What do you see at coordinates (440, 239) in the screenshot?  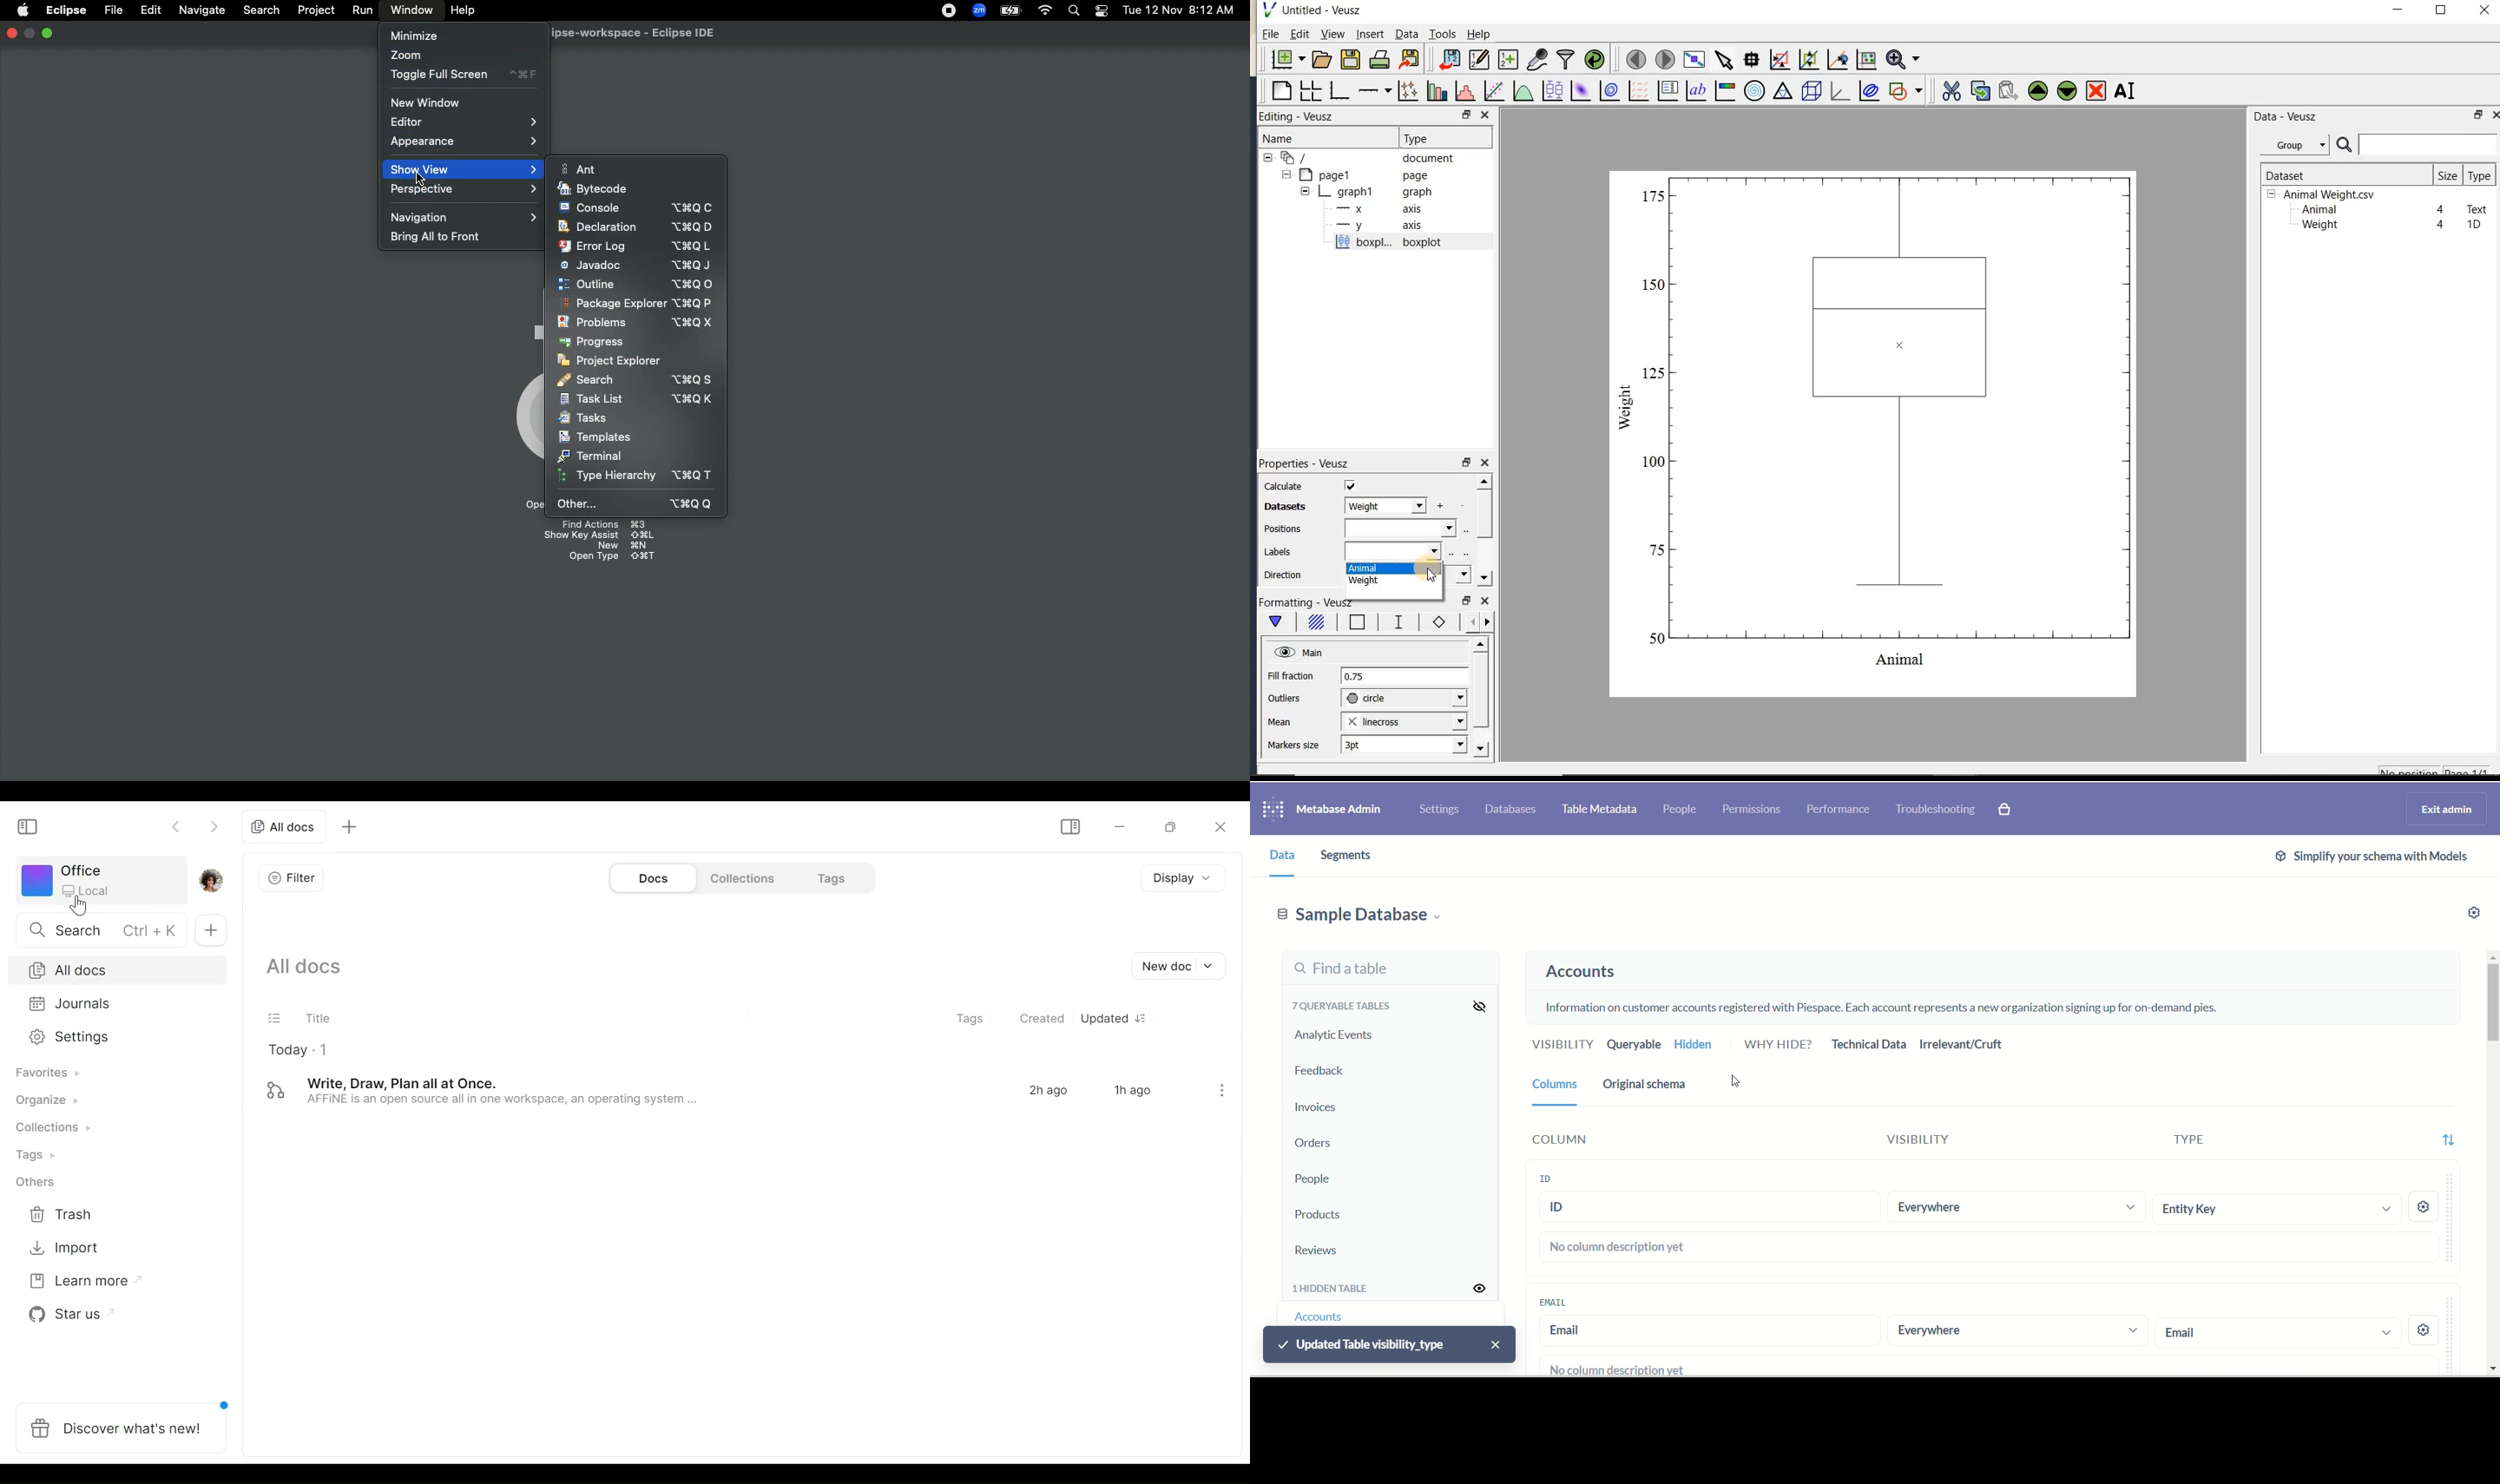 I see `Bring all to front` at bounding box center [440, 239].